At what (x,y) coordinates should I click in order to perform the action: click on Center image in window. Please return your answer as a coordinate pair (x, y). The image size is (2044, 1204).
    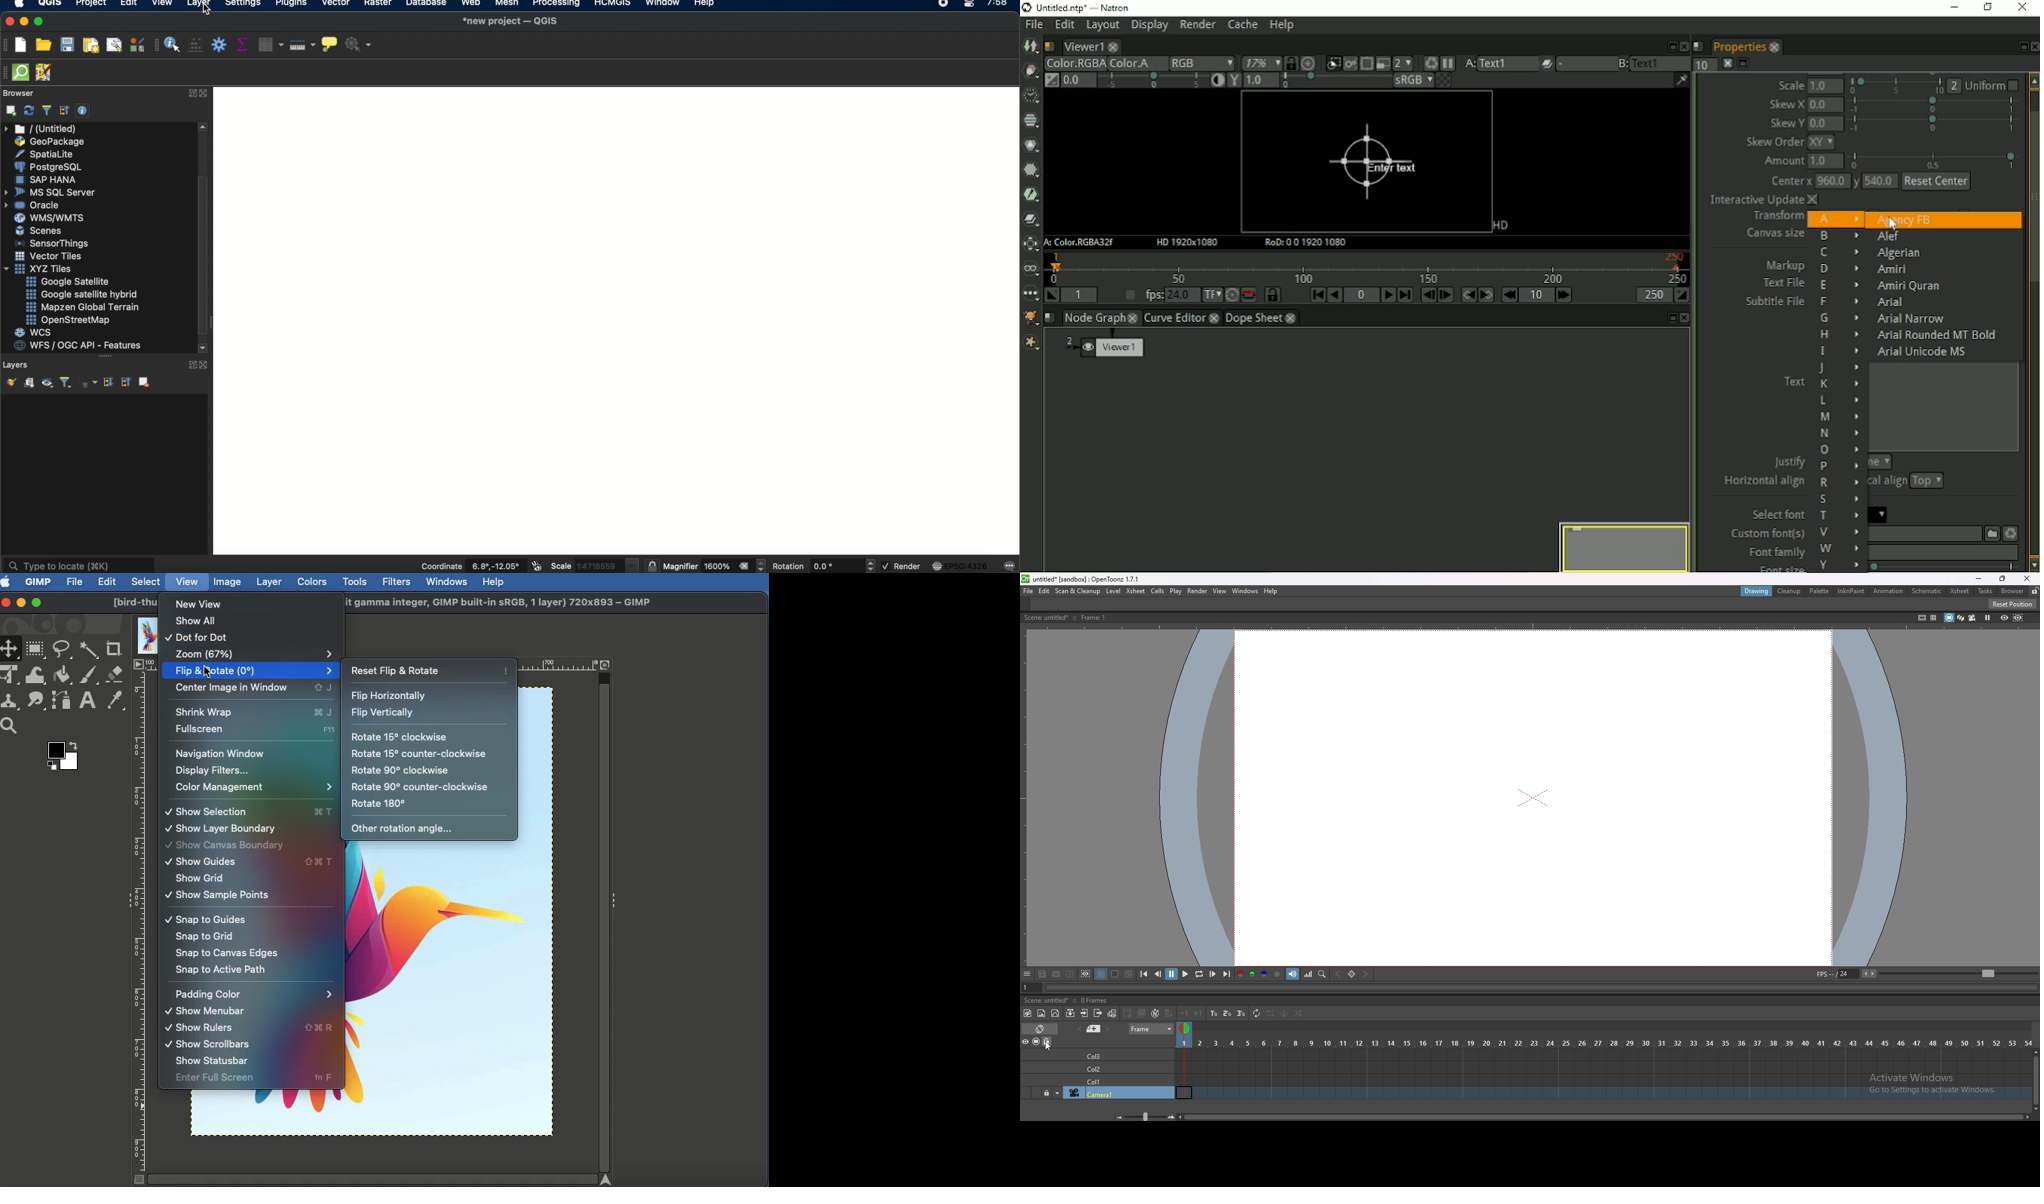
    Looking at the image, I should click on (234, 688).